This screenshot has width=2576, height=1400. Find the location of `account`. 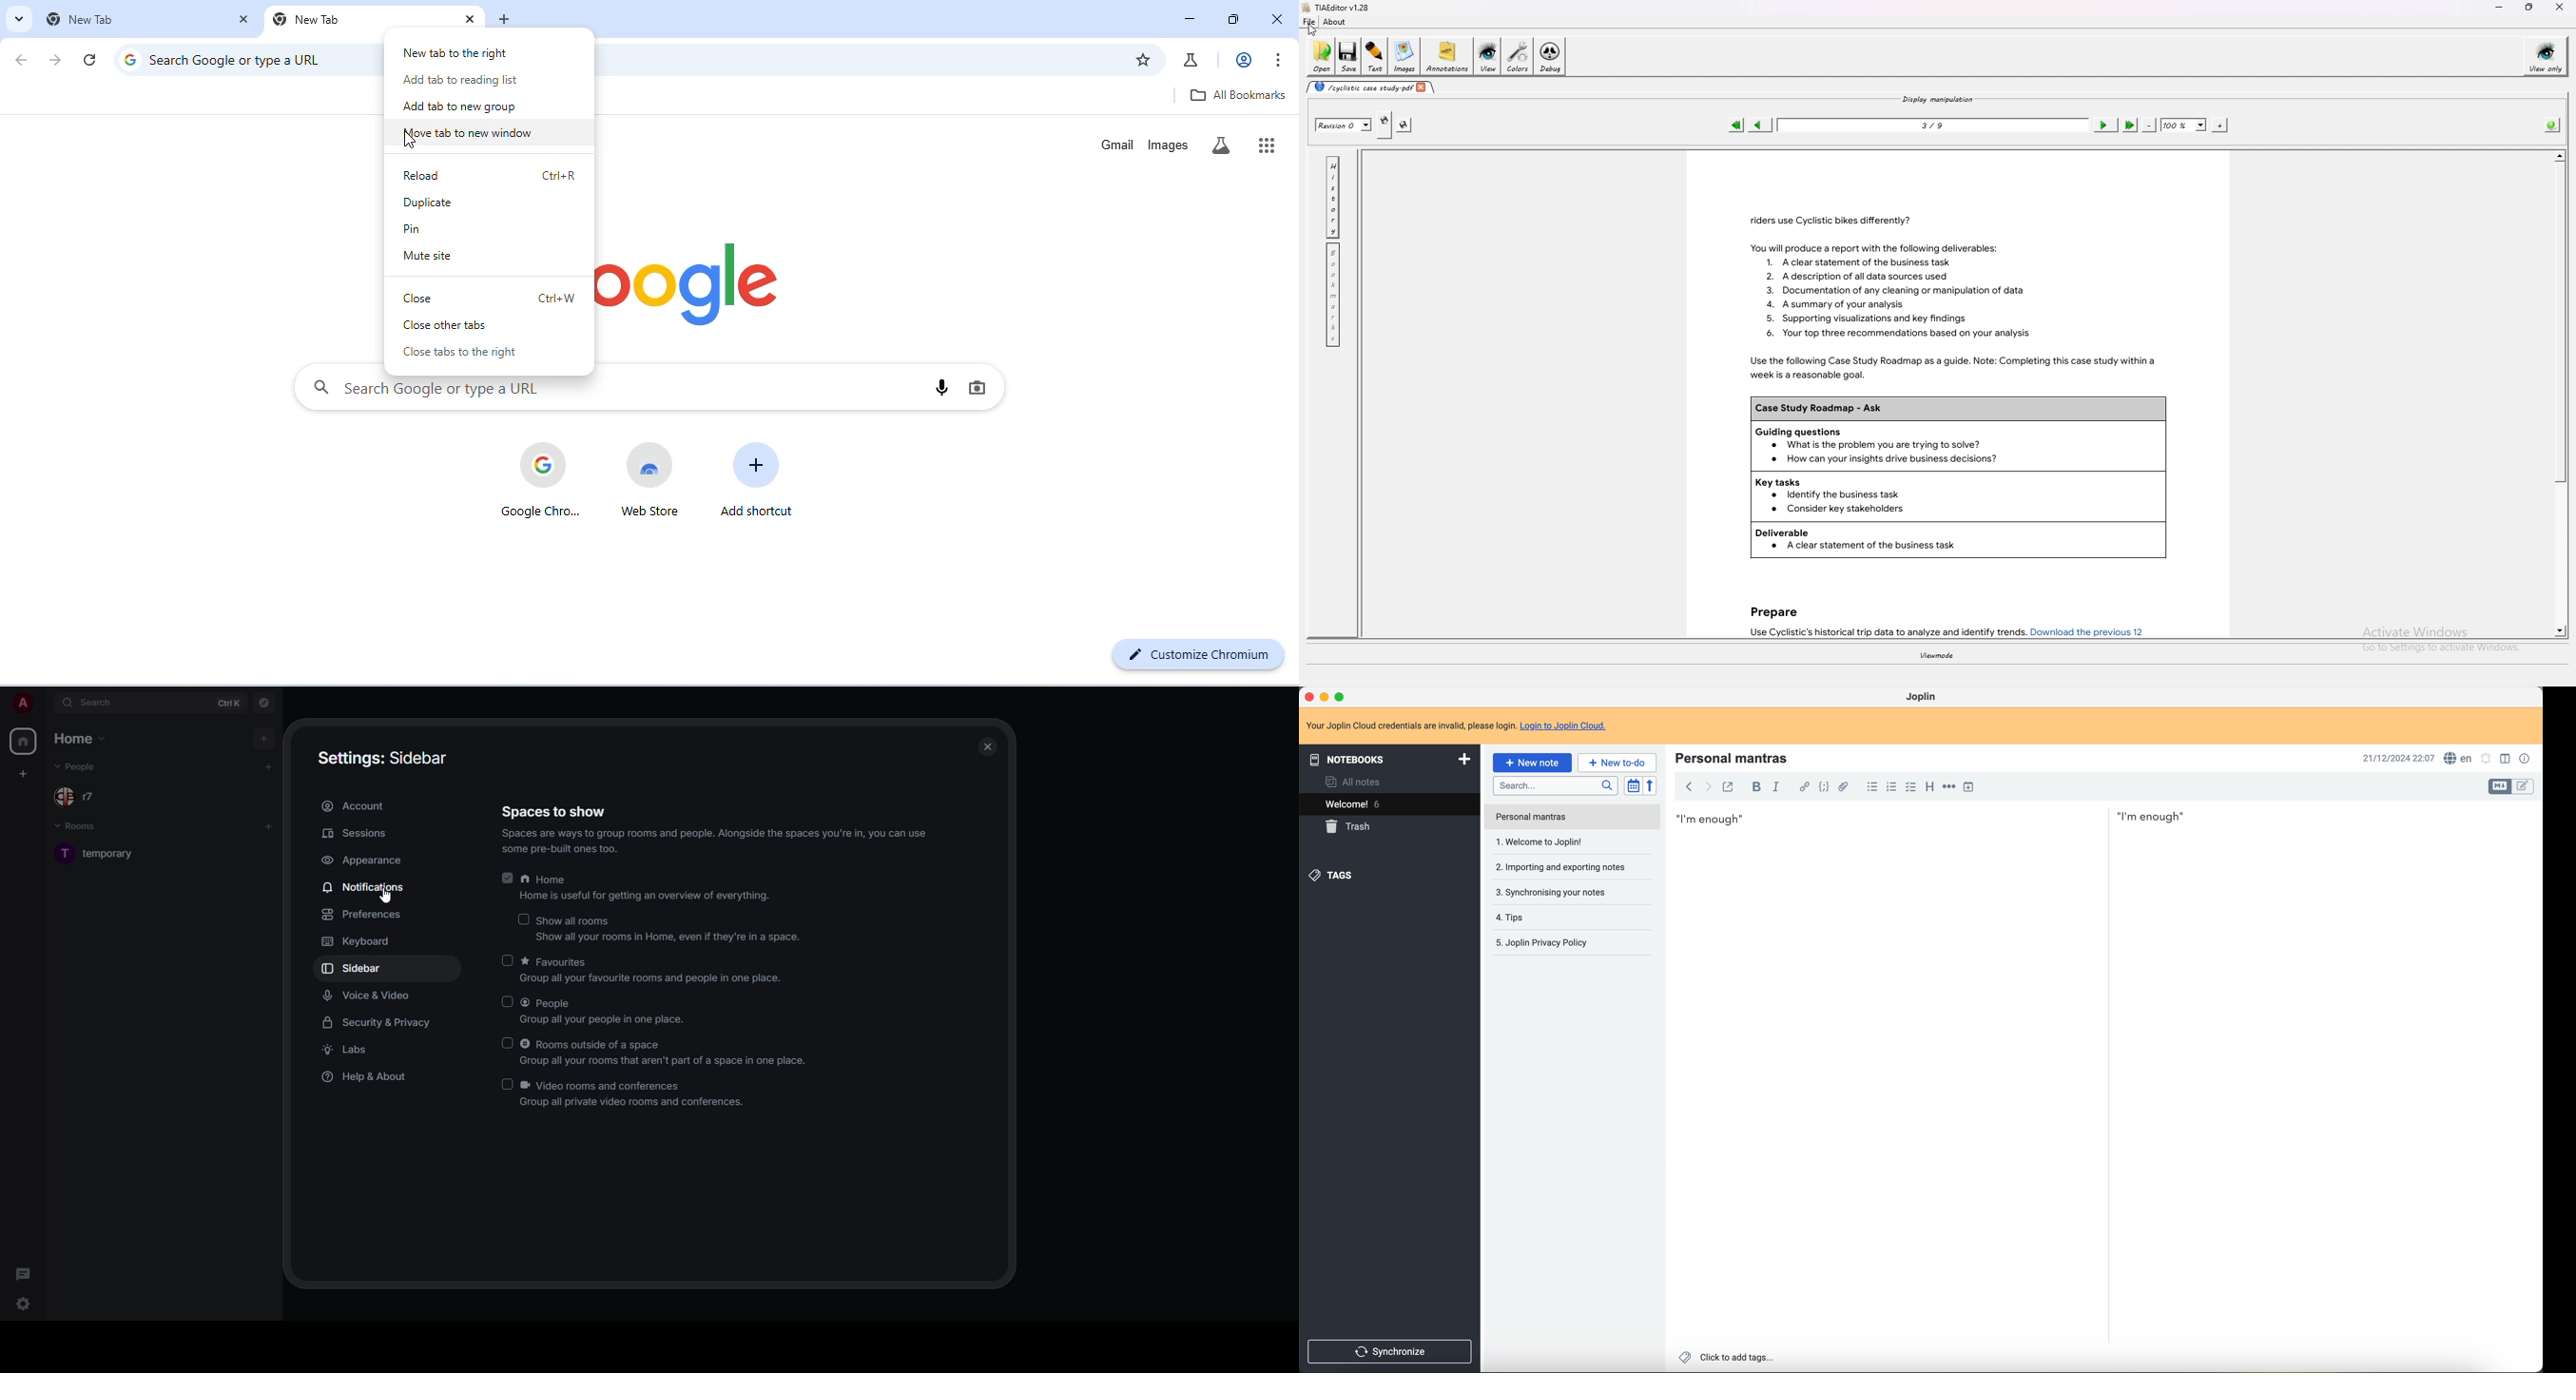

account is located at coordinates (1244, 60).